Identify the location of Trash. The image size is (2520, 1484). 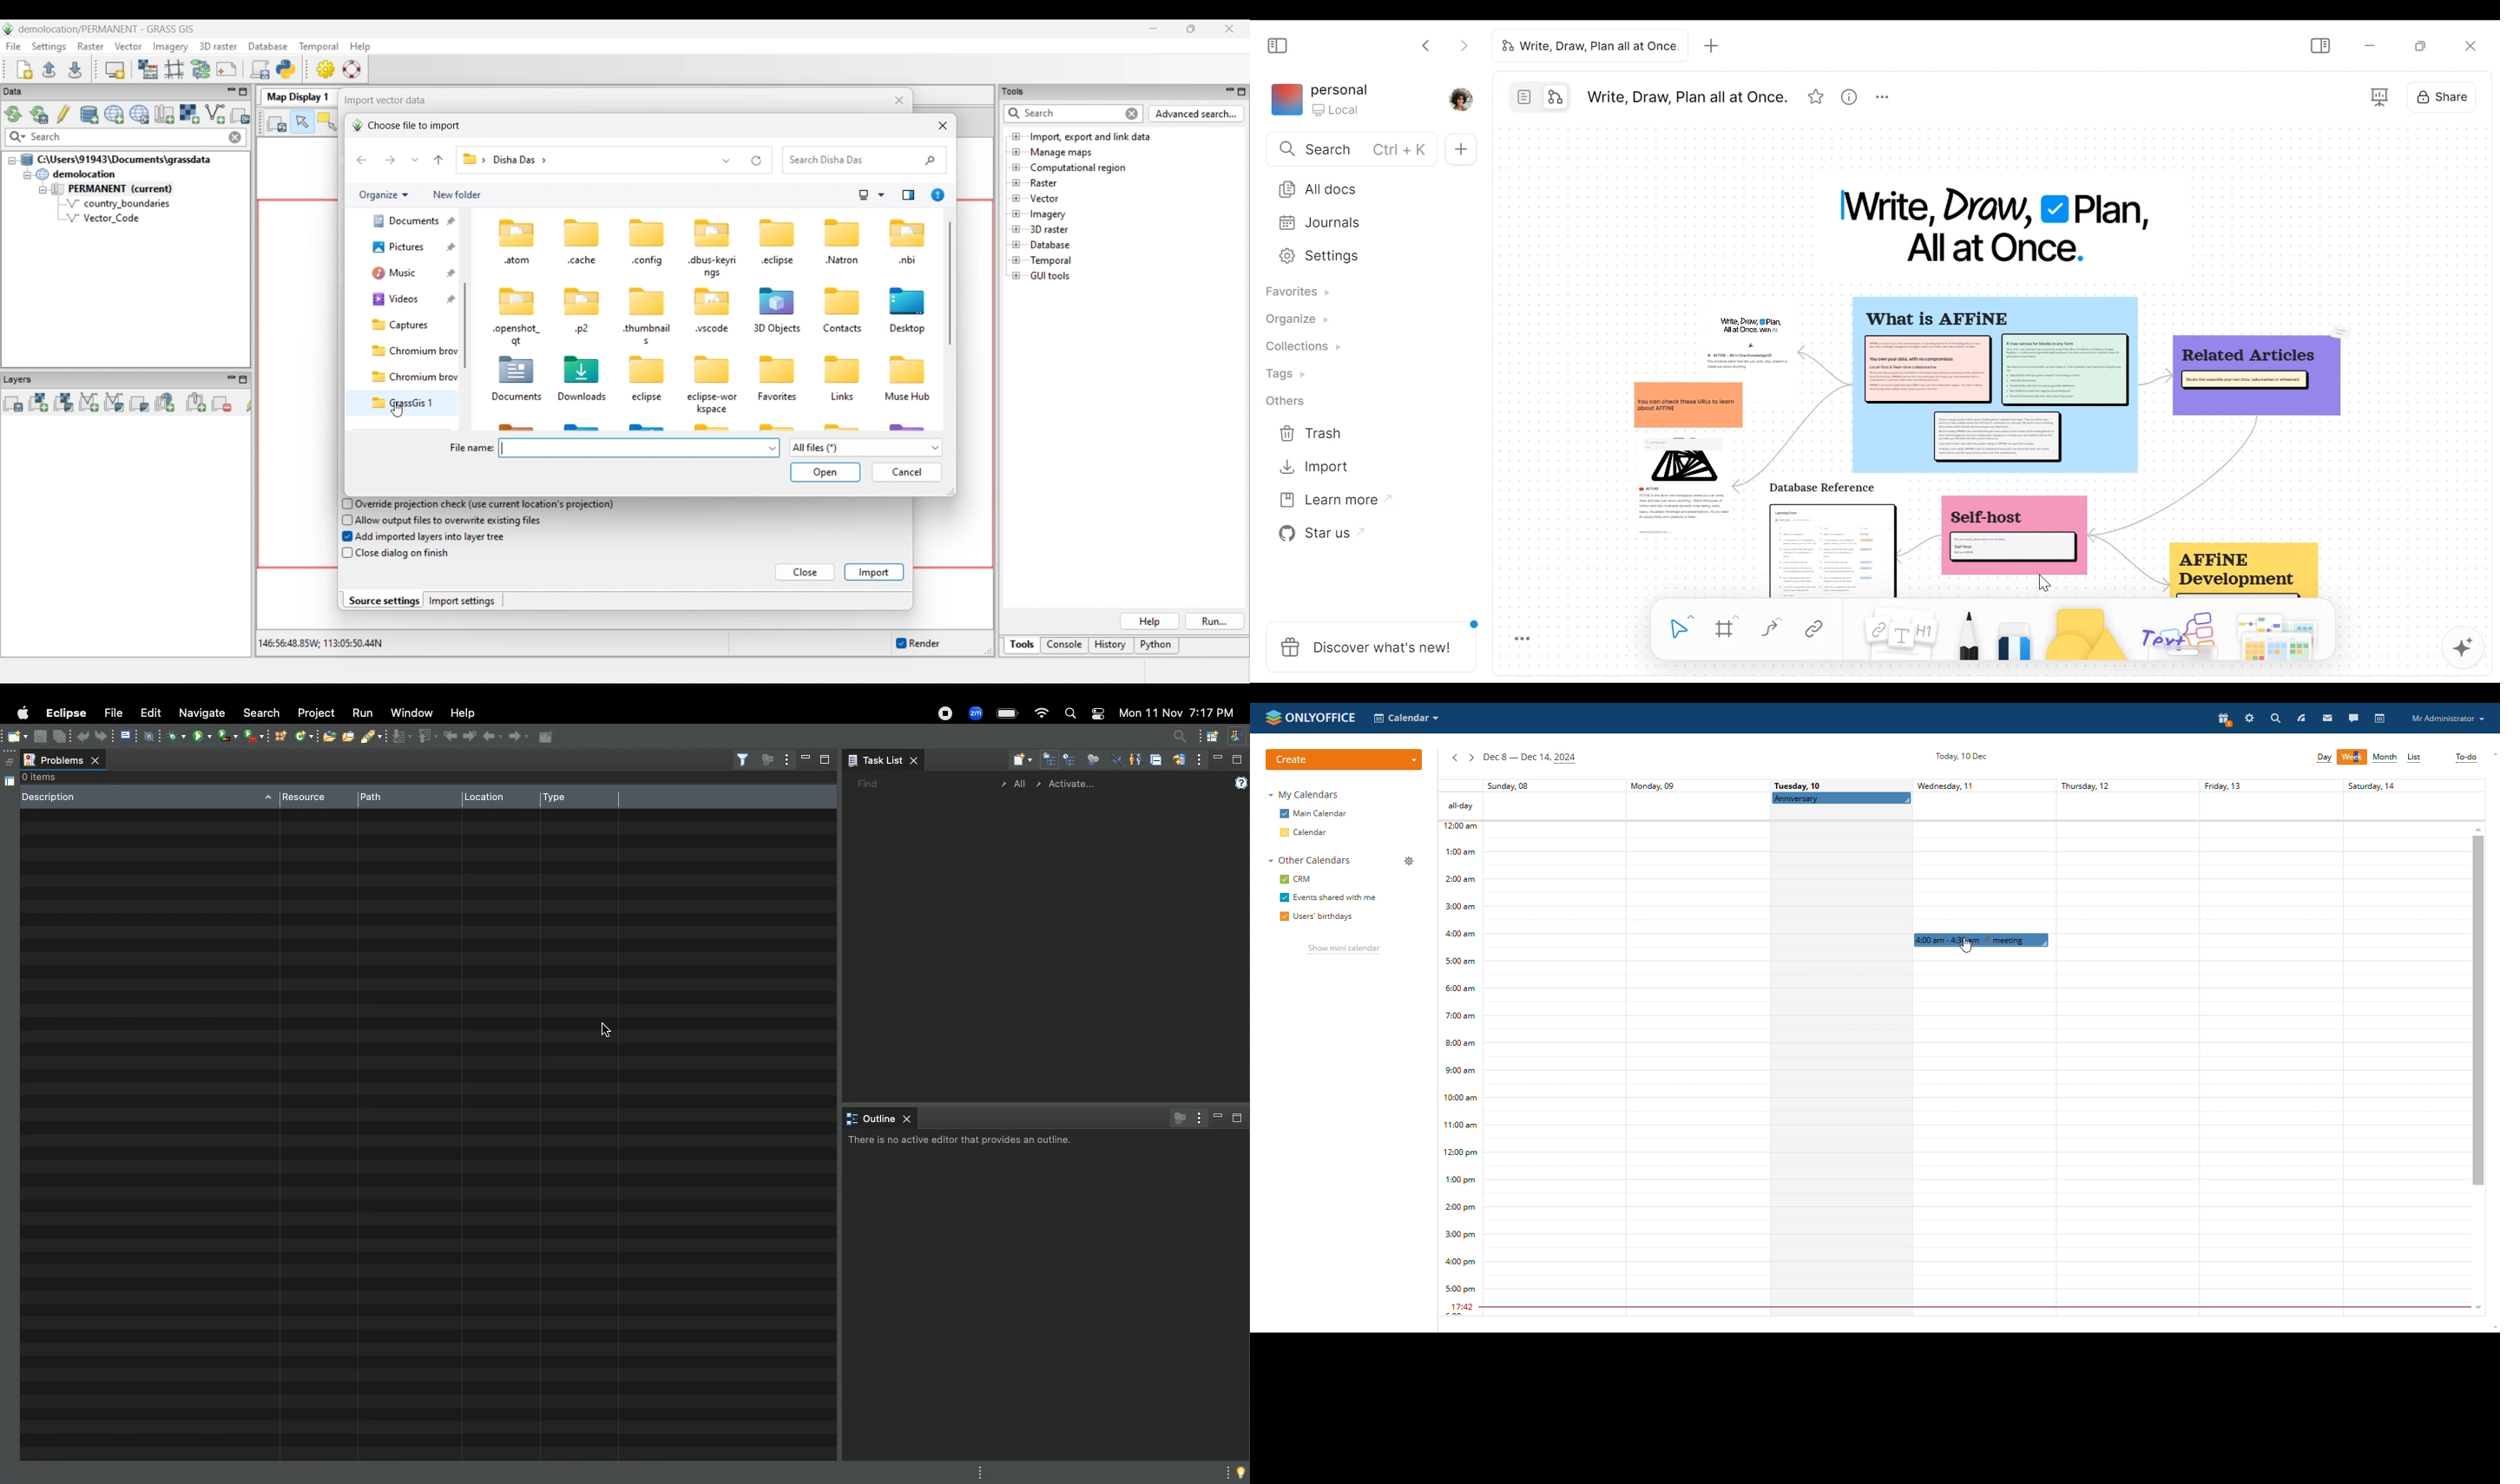
(1307, 435).